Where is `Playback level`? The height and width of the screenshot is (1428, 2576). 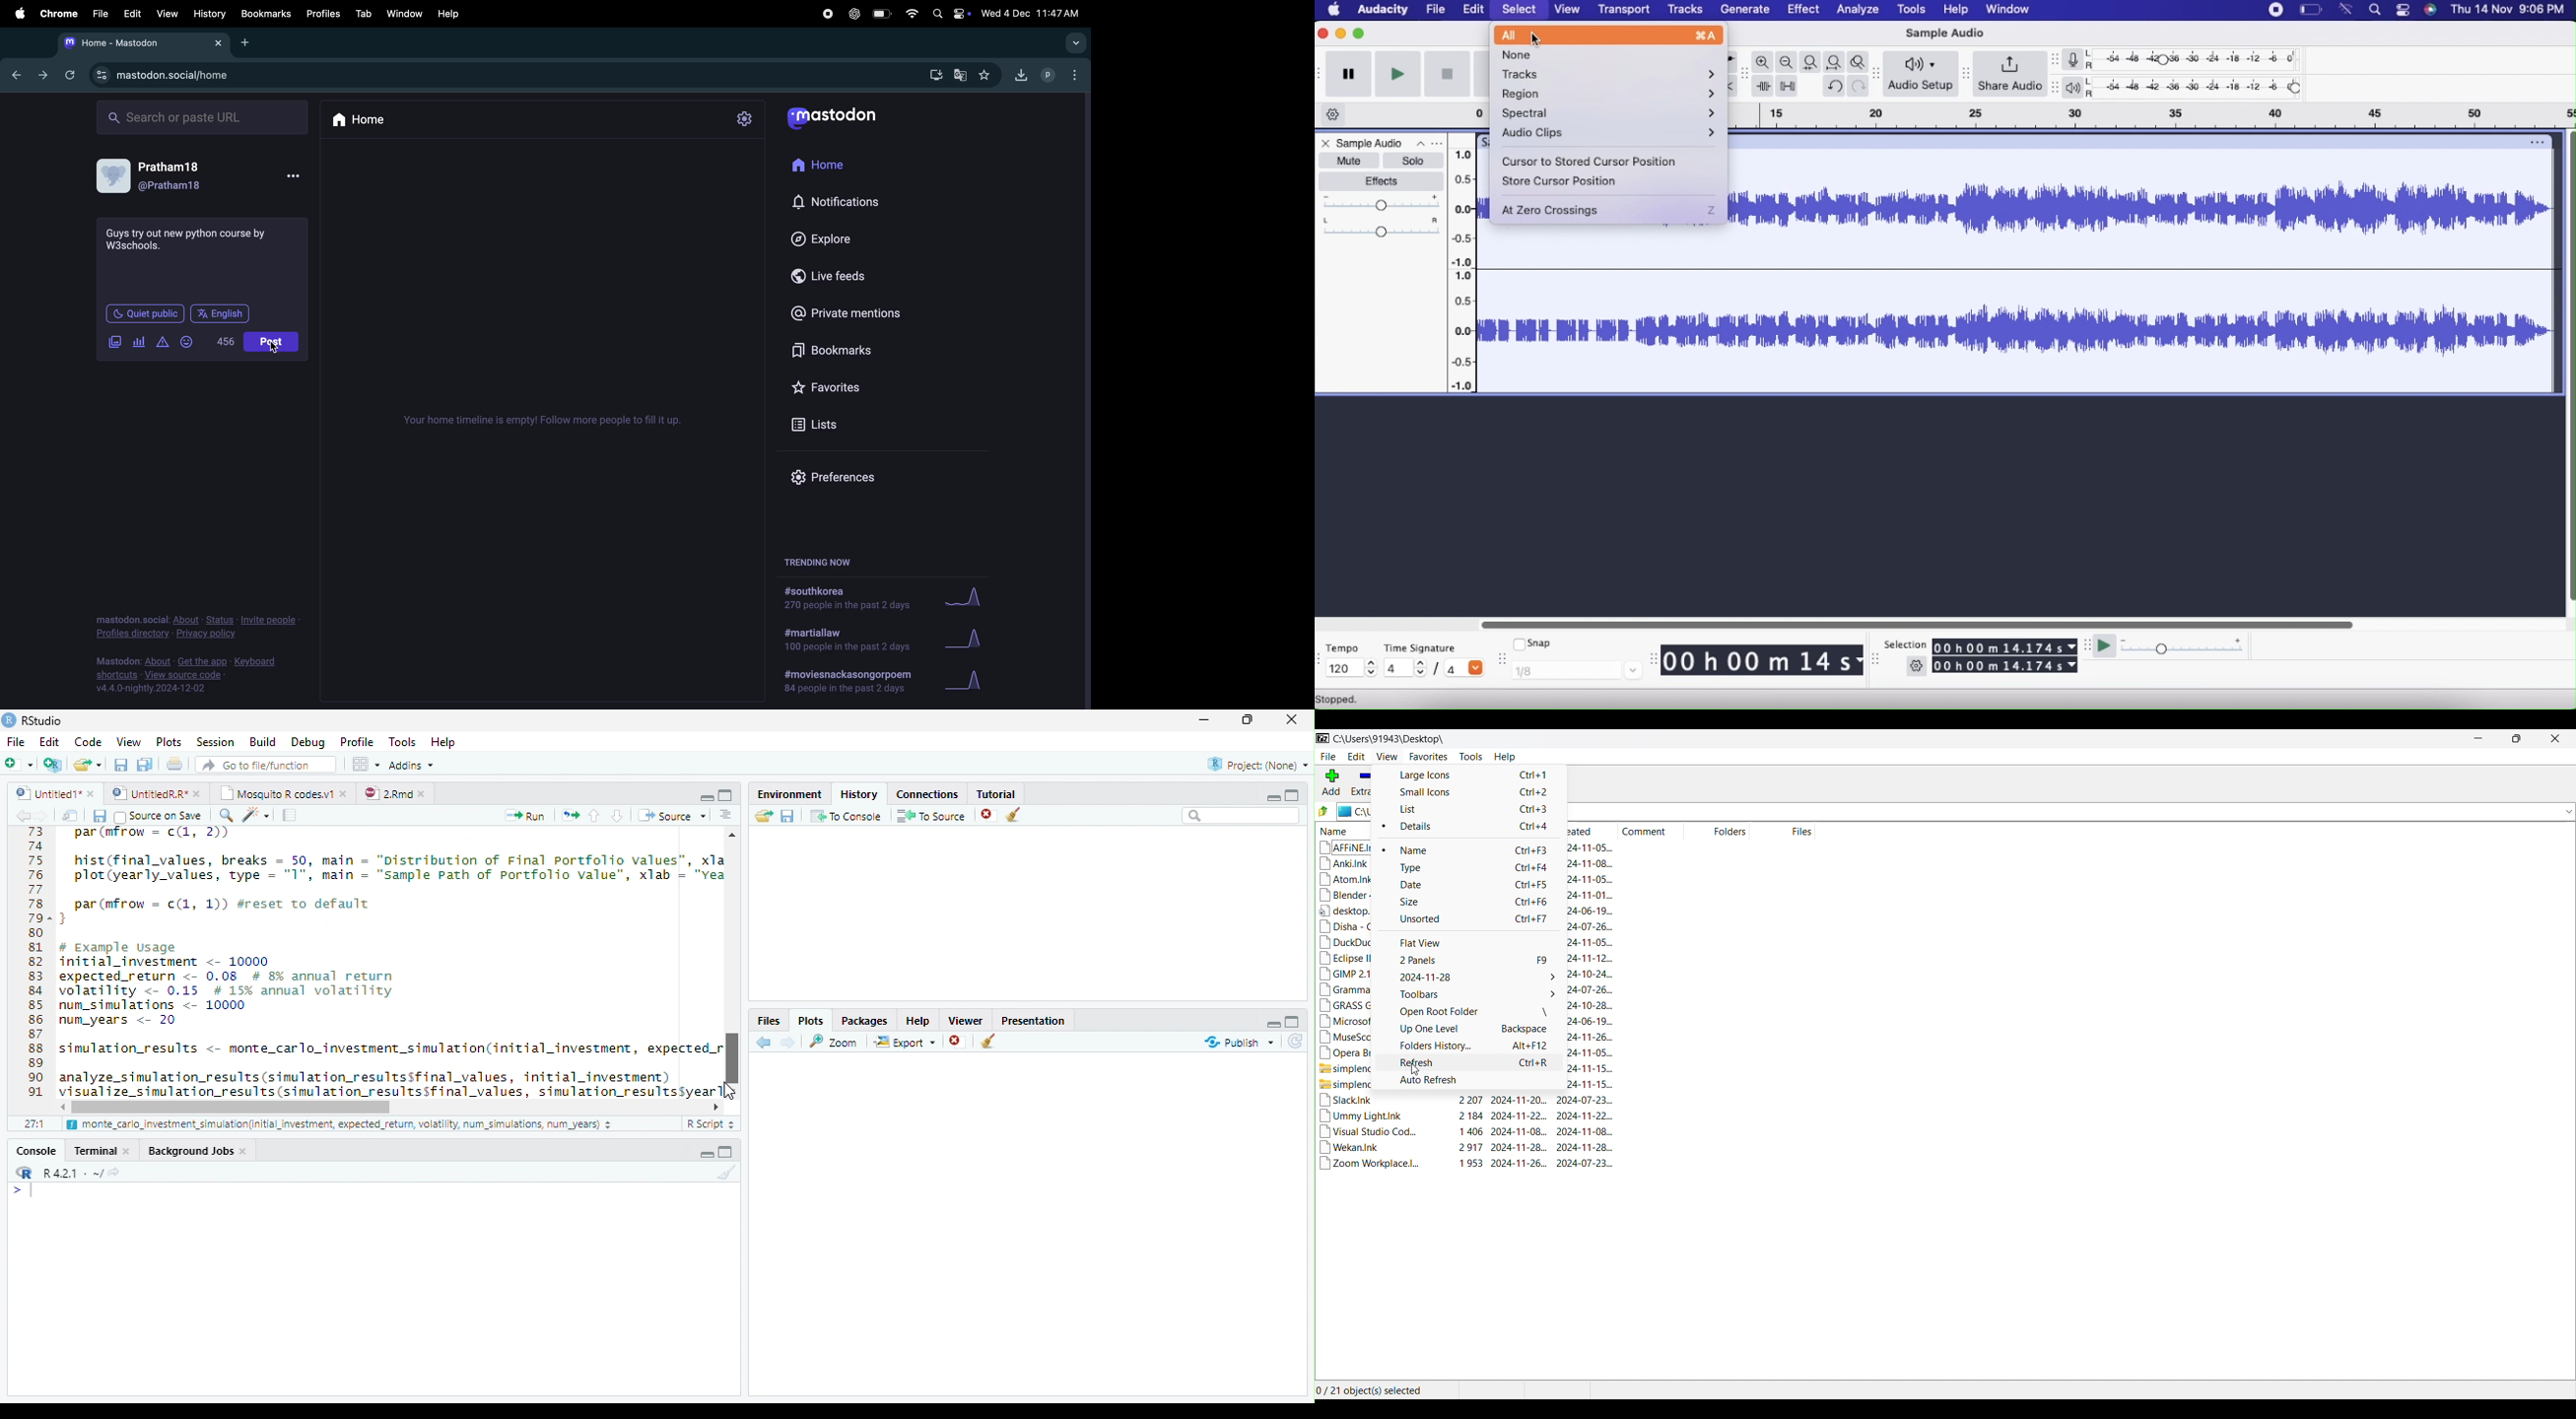 Playback level is located at coordinates (2201, 89).